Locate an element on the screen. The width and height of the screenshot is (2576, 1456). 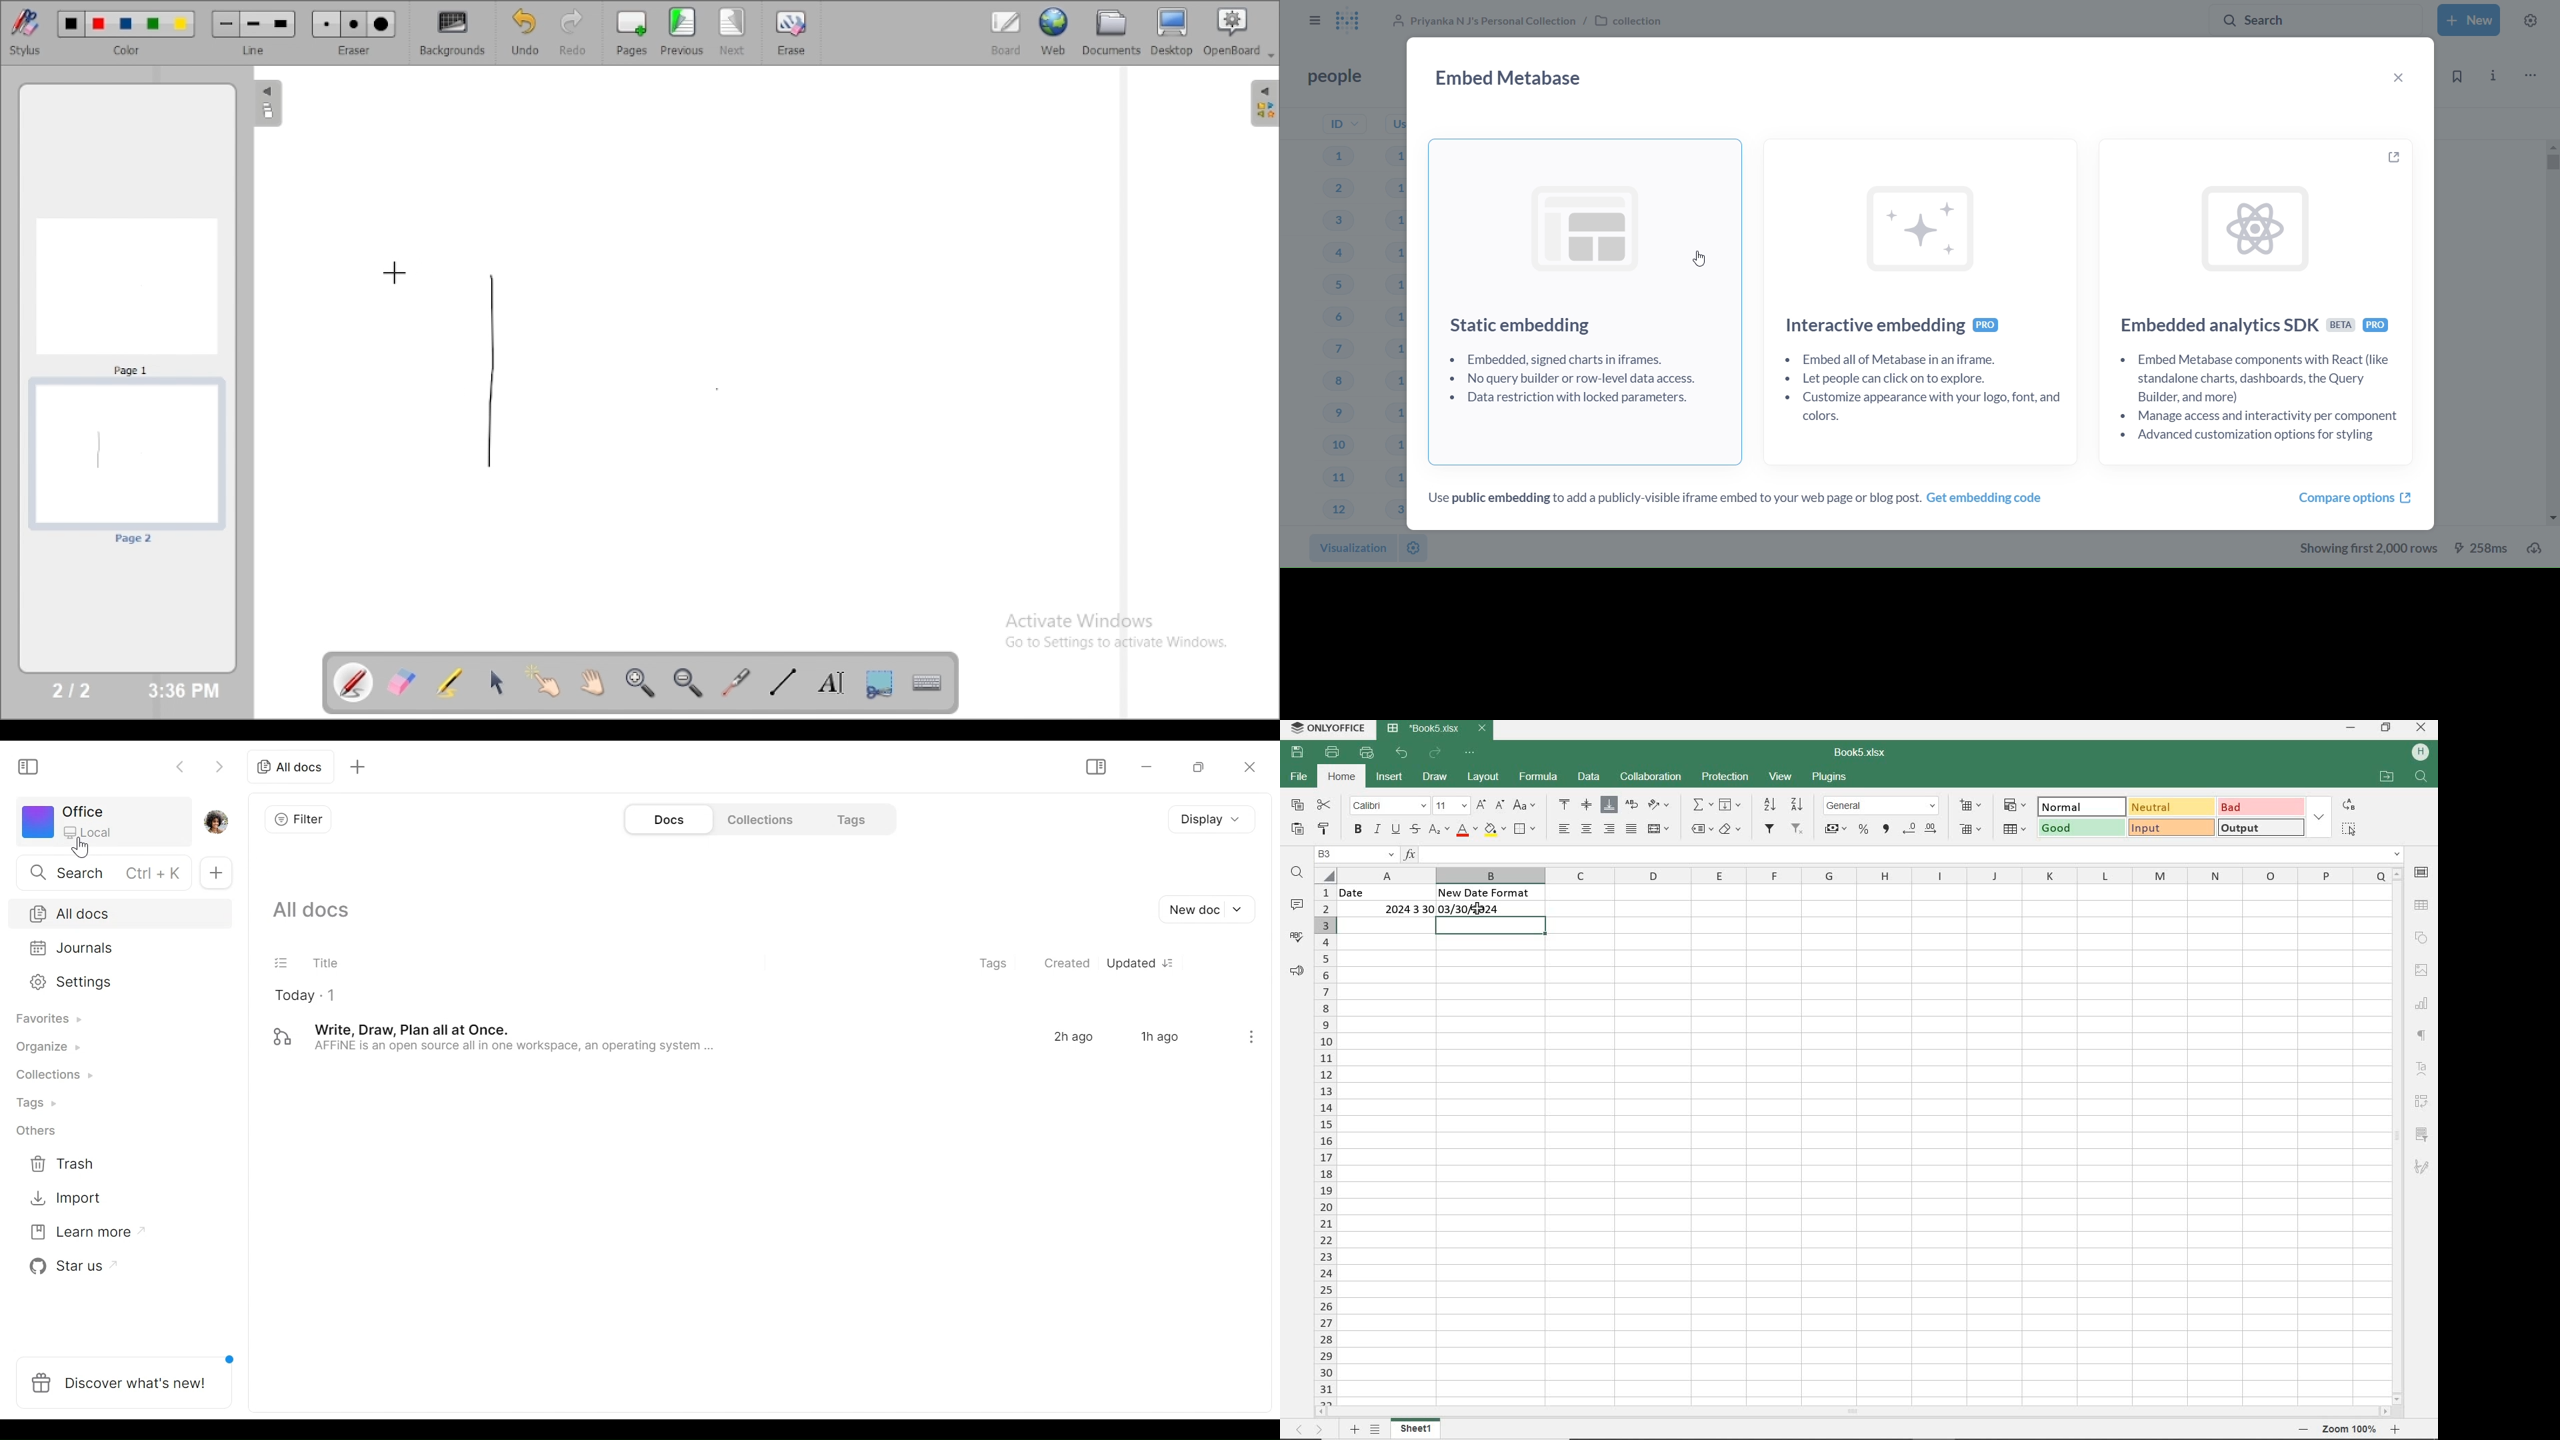
close is located at coordinates (2397, 78).